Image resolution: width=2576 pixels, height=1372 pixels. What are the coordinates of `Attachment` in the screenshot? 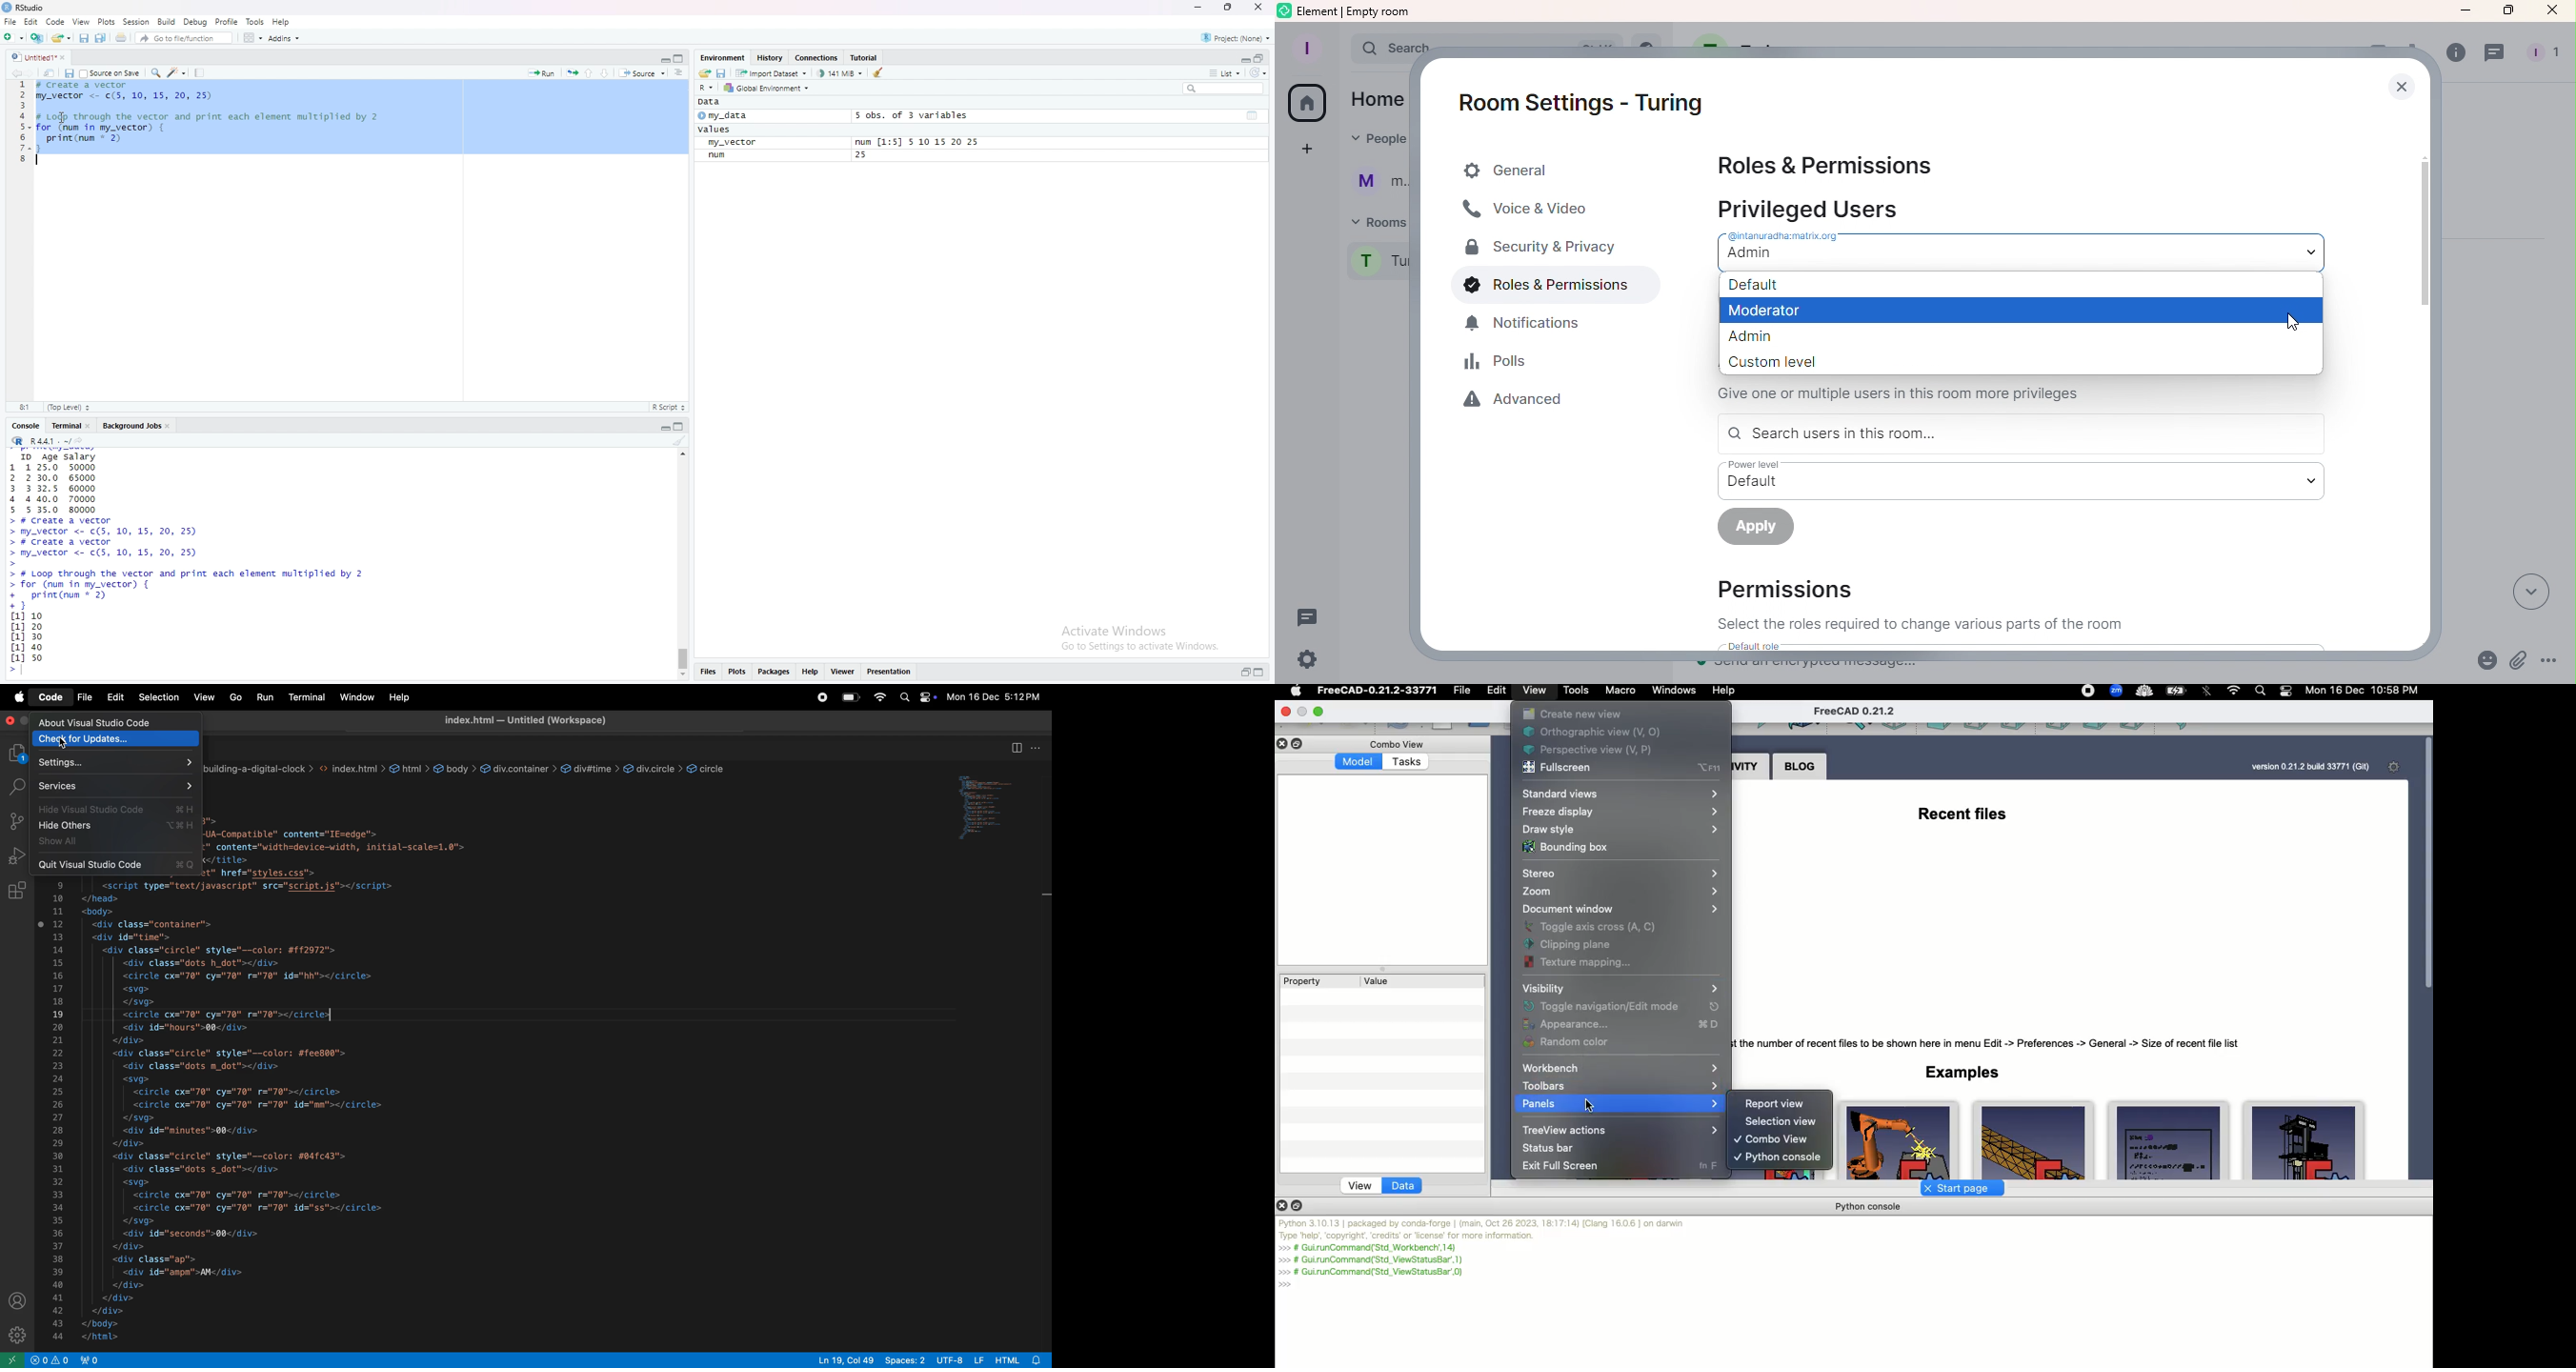 It's located at (2516, 663).